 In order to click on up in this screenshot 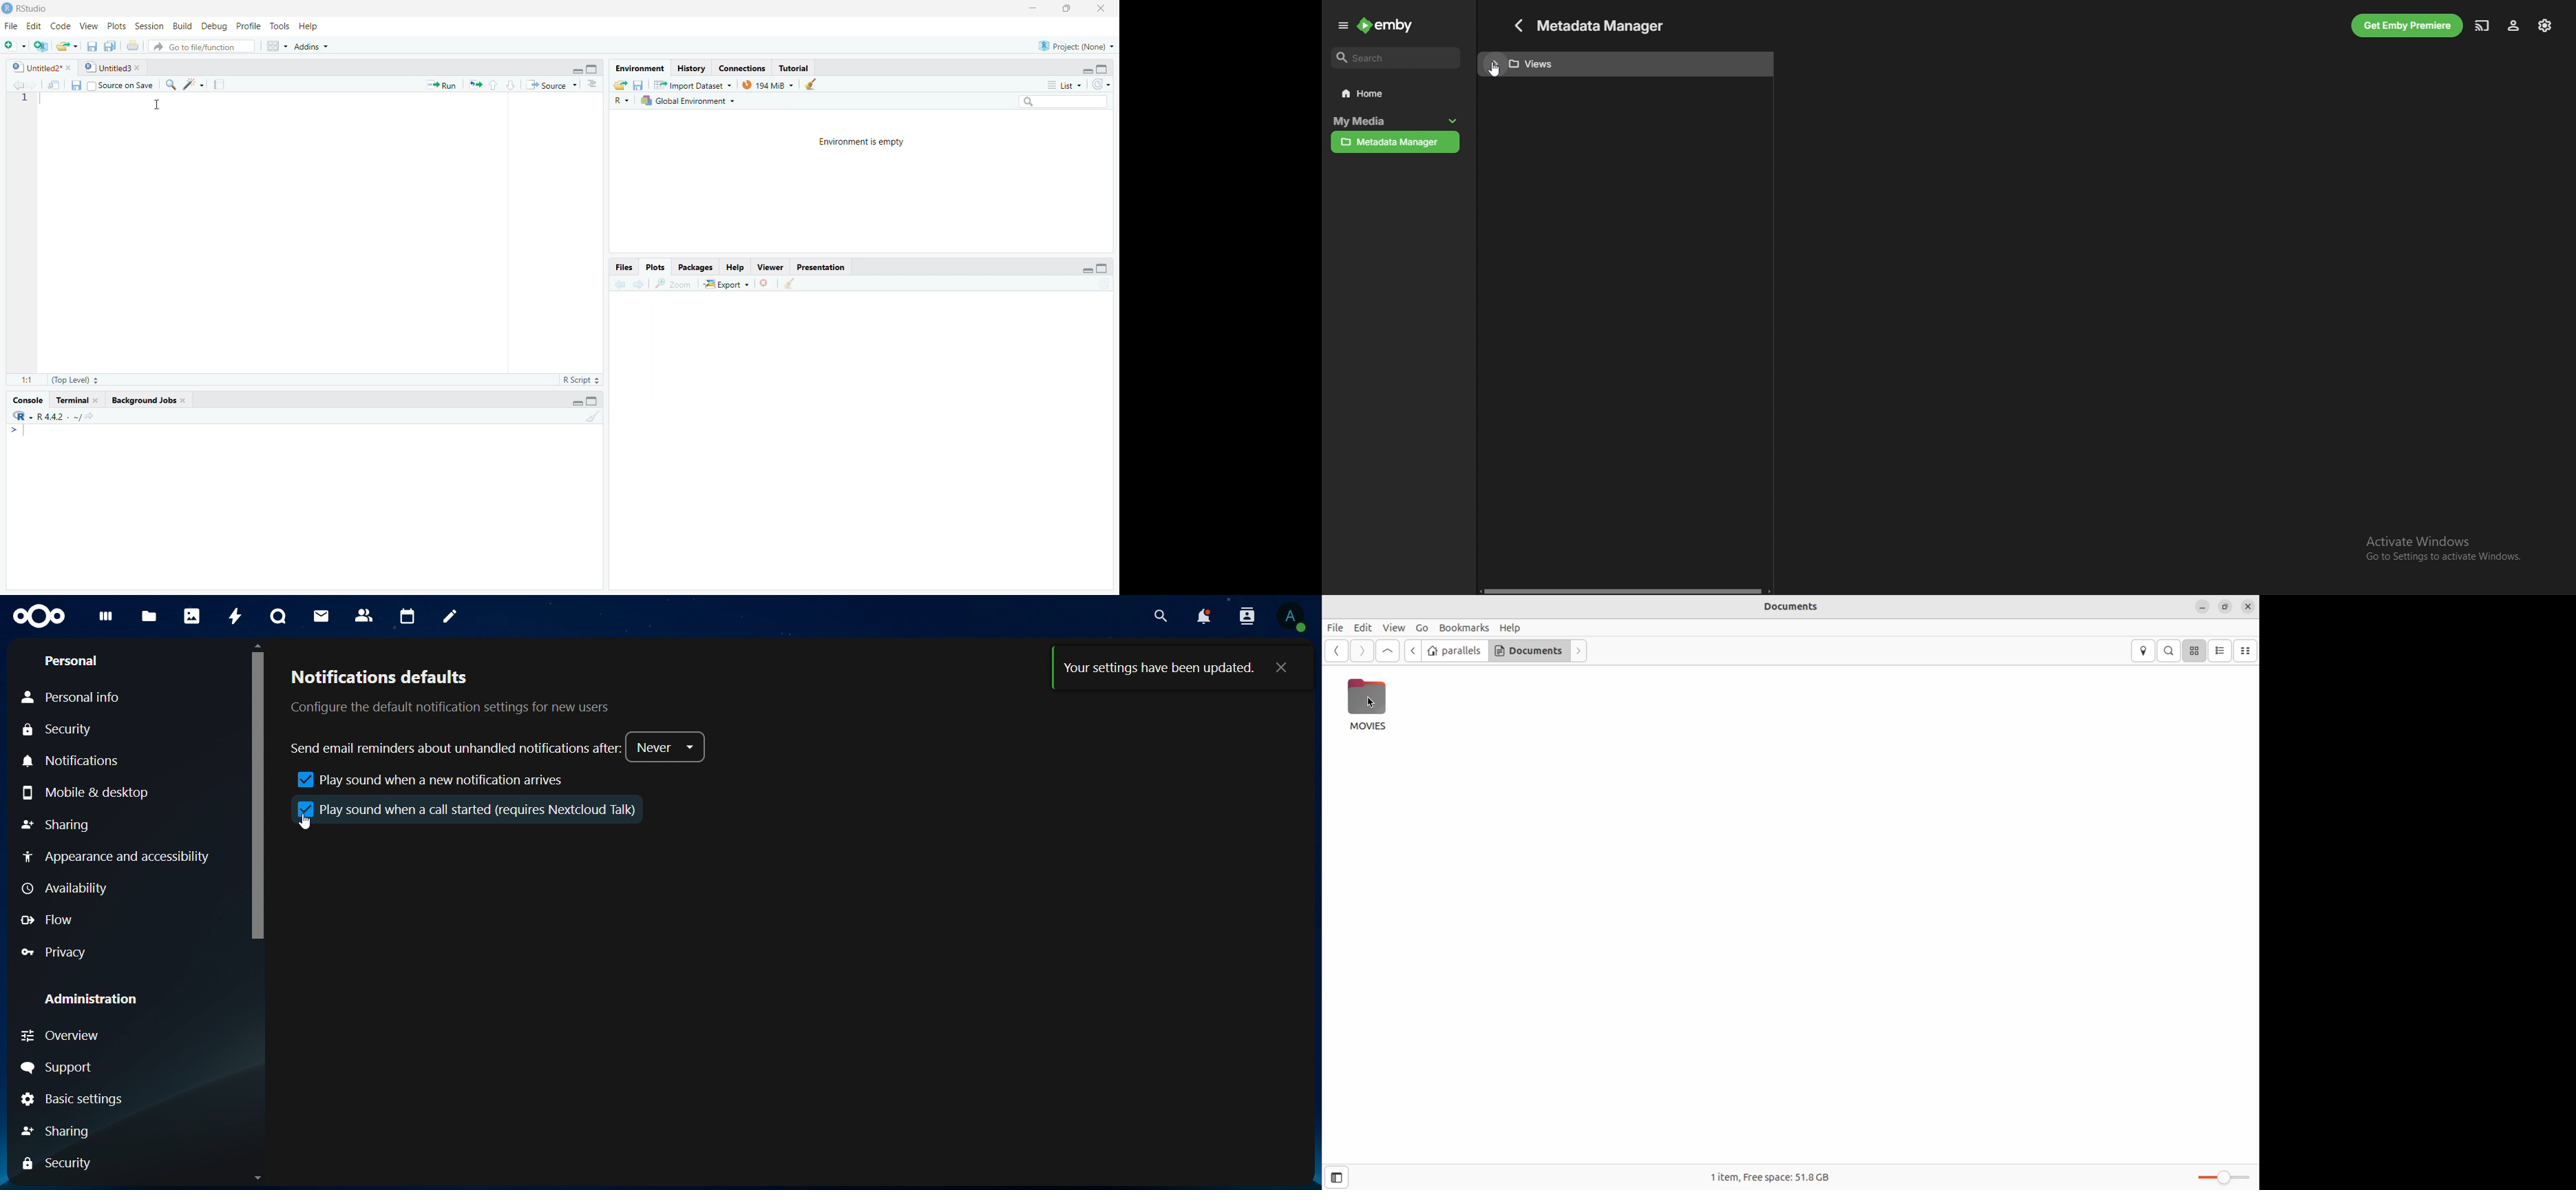, I will do `click(493, 85)`.